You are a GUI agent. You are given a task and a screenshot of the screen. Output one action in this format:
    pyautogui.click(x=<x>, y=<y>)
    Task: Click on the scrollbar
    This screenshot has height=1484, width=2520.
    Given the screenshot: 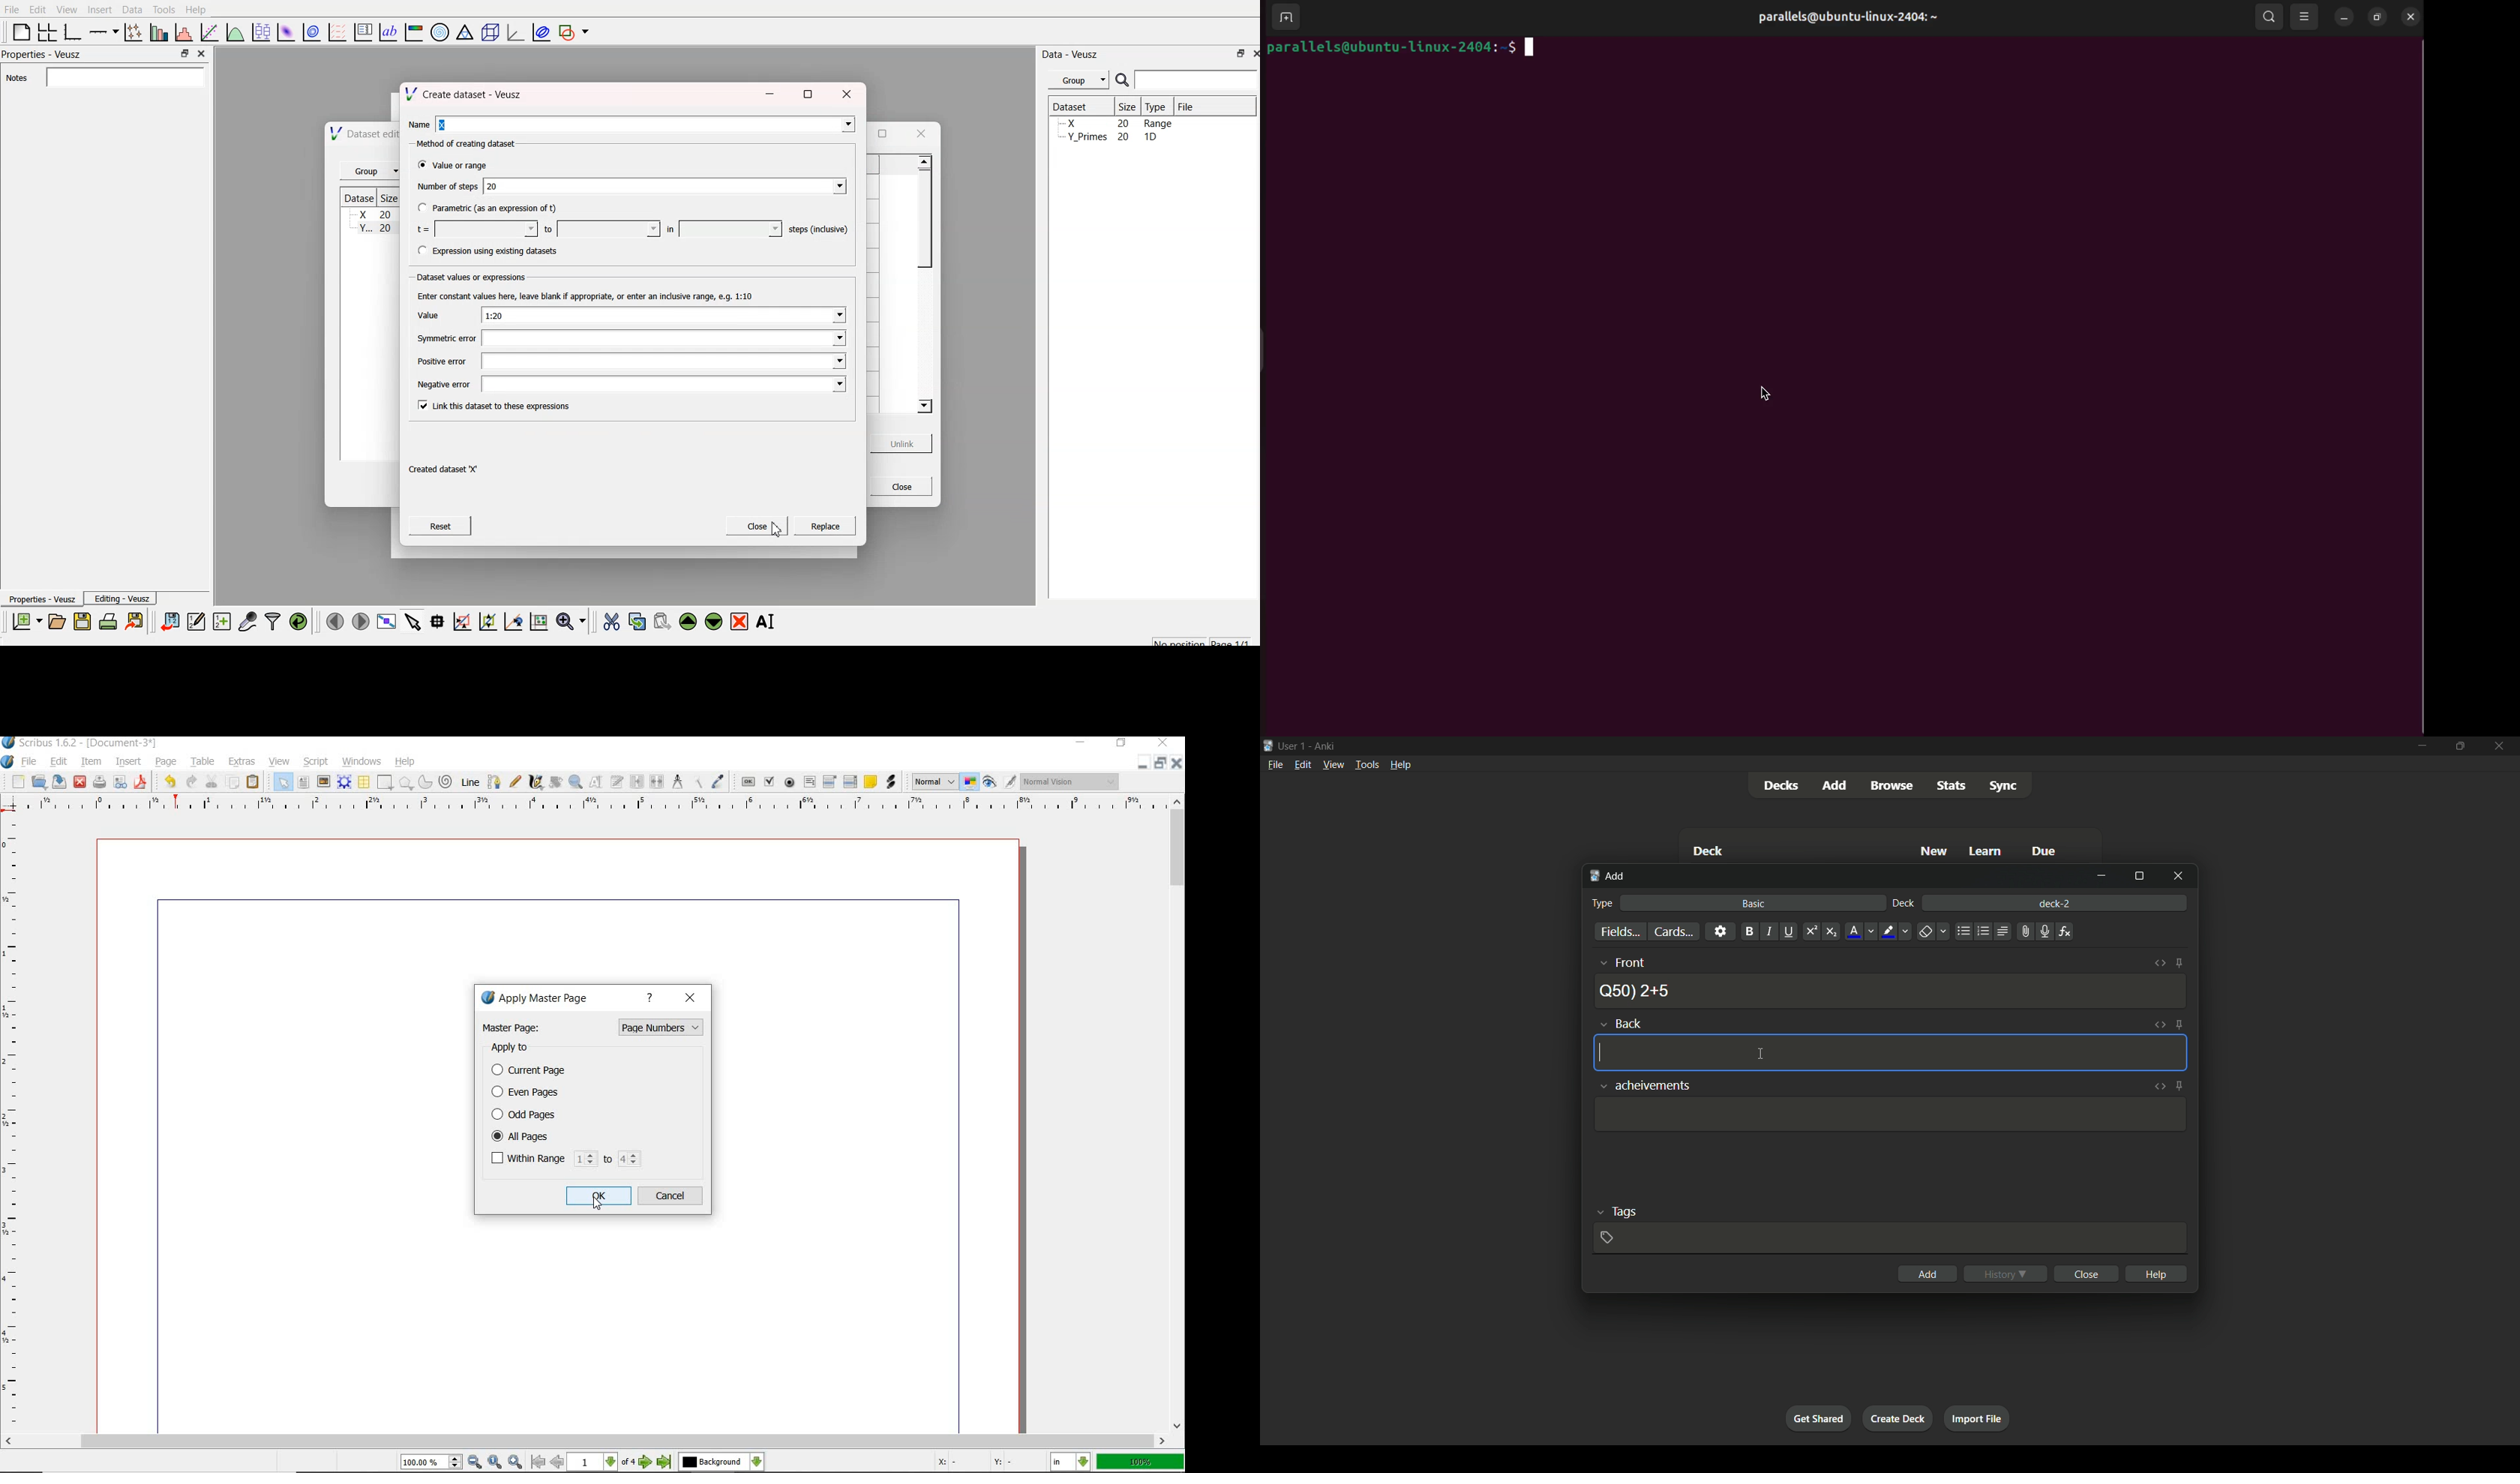 What is the action you would take?
    pyautogui.click(x=1178, y=1114)
    